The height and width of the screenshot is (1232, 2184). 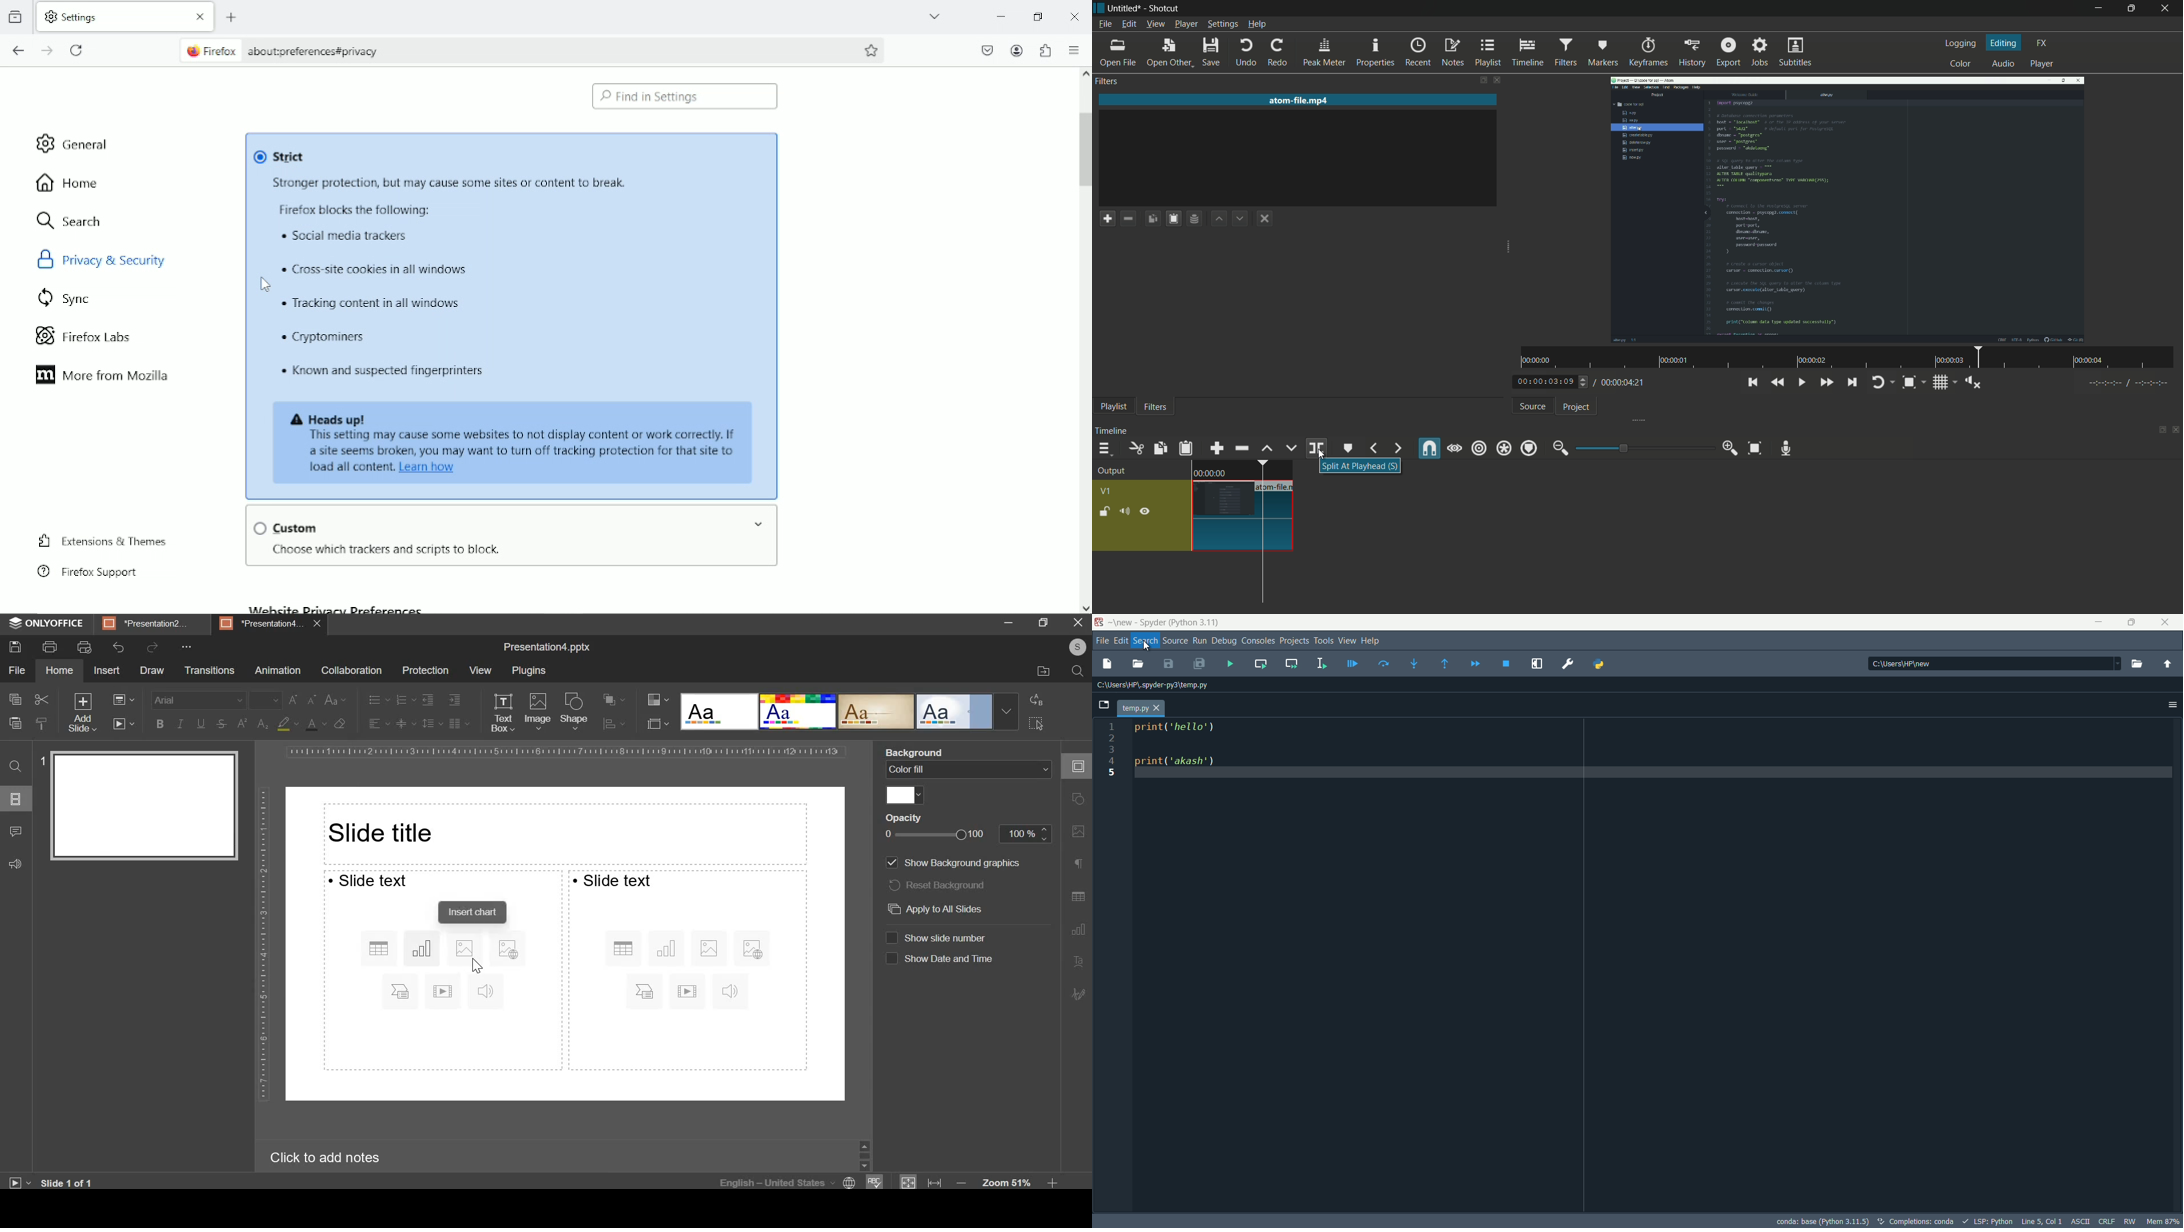 I want to click on list all tabs, so click(x=934, y=15).